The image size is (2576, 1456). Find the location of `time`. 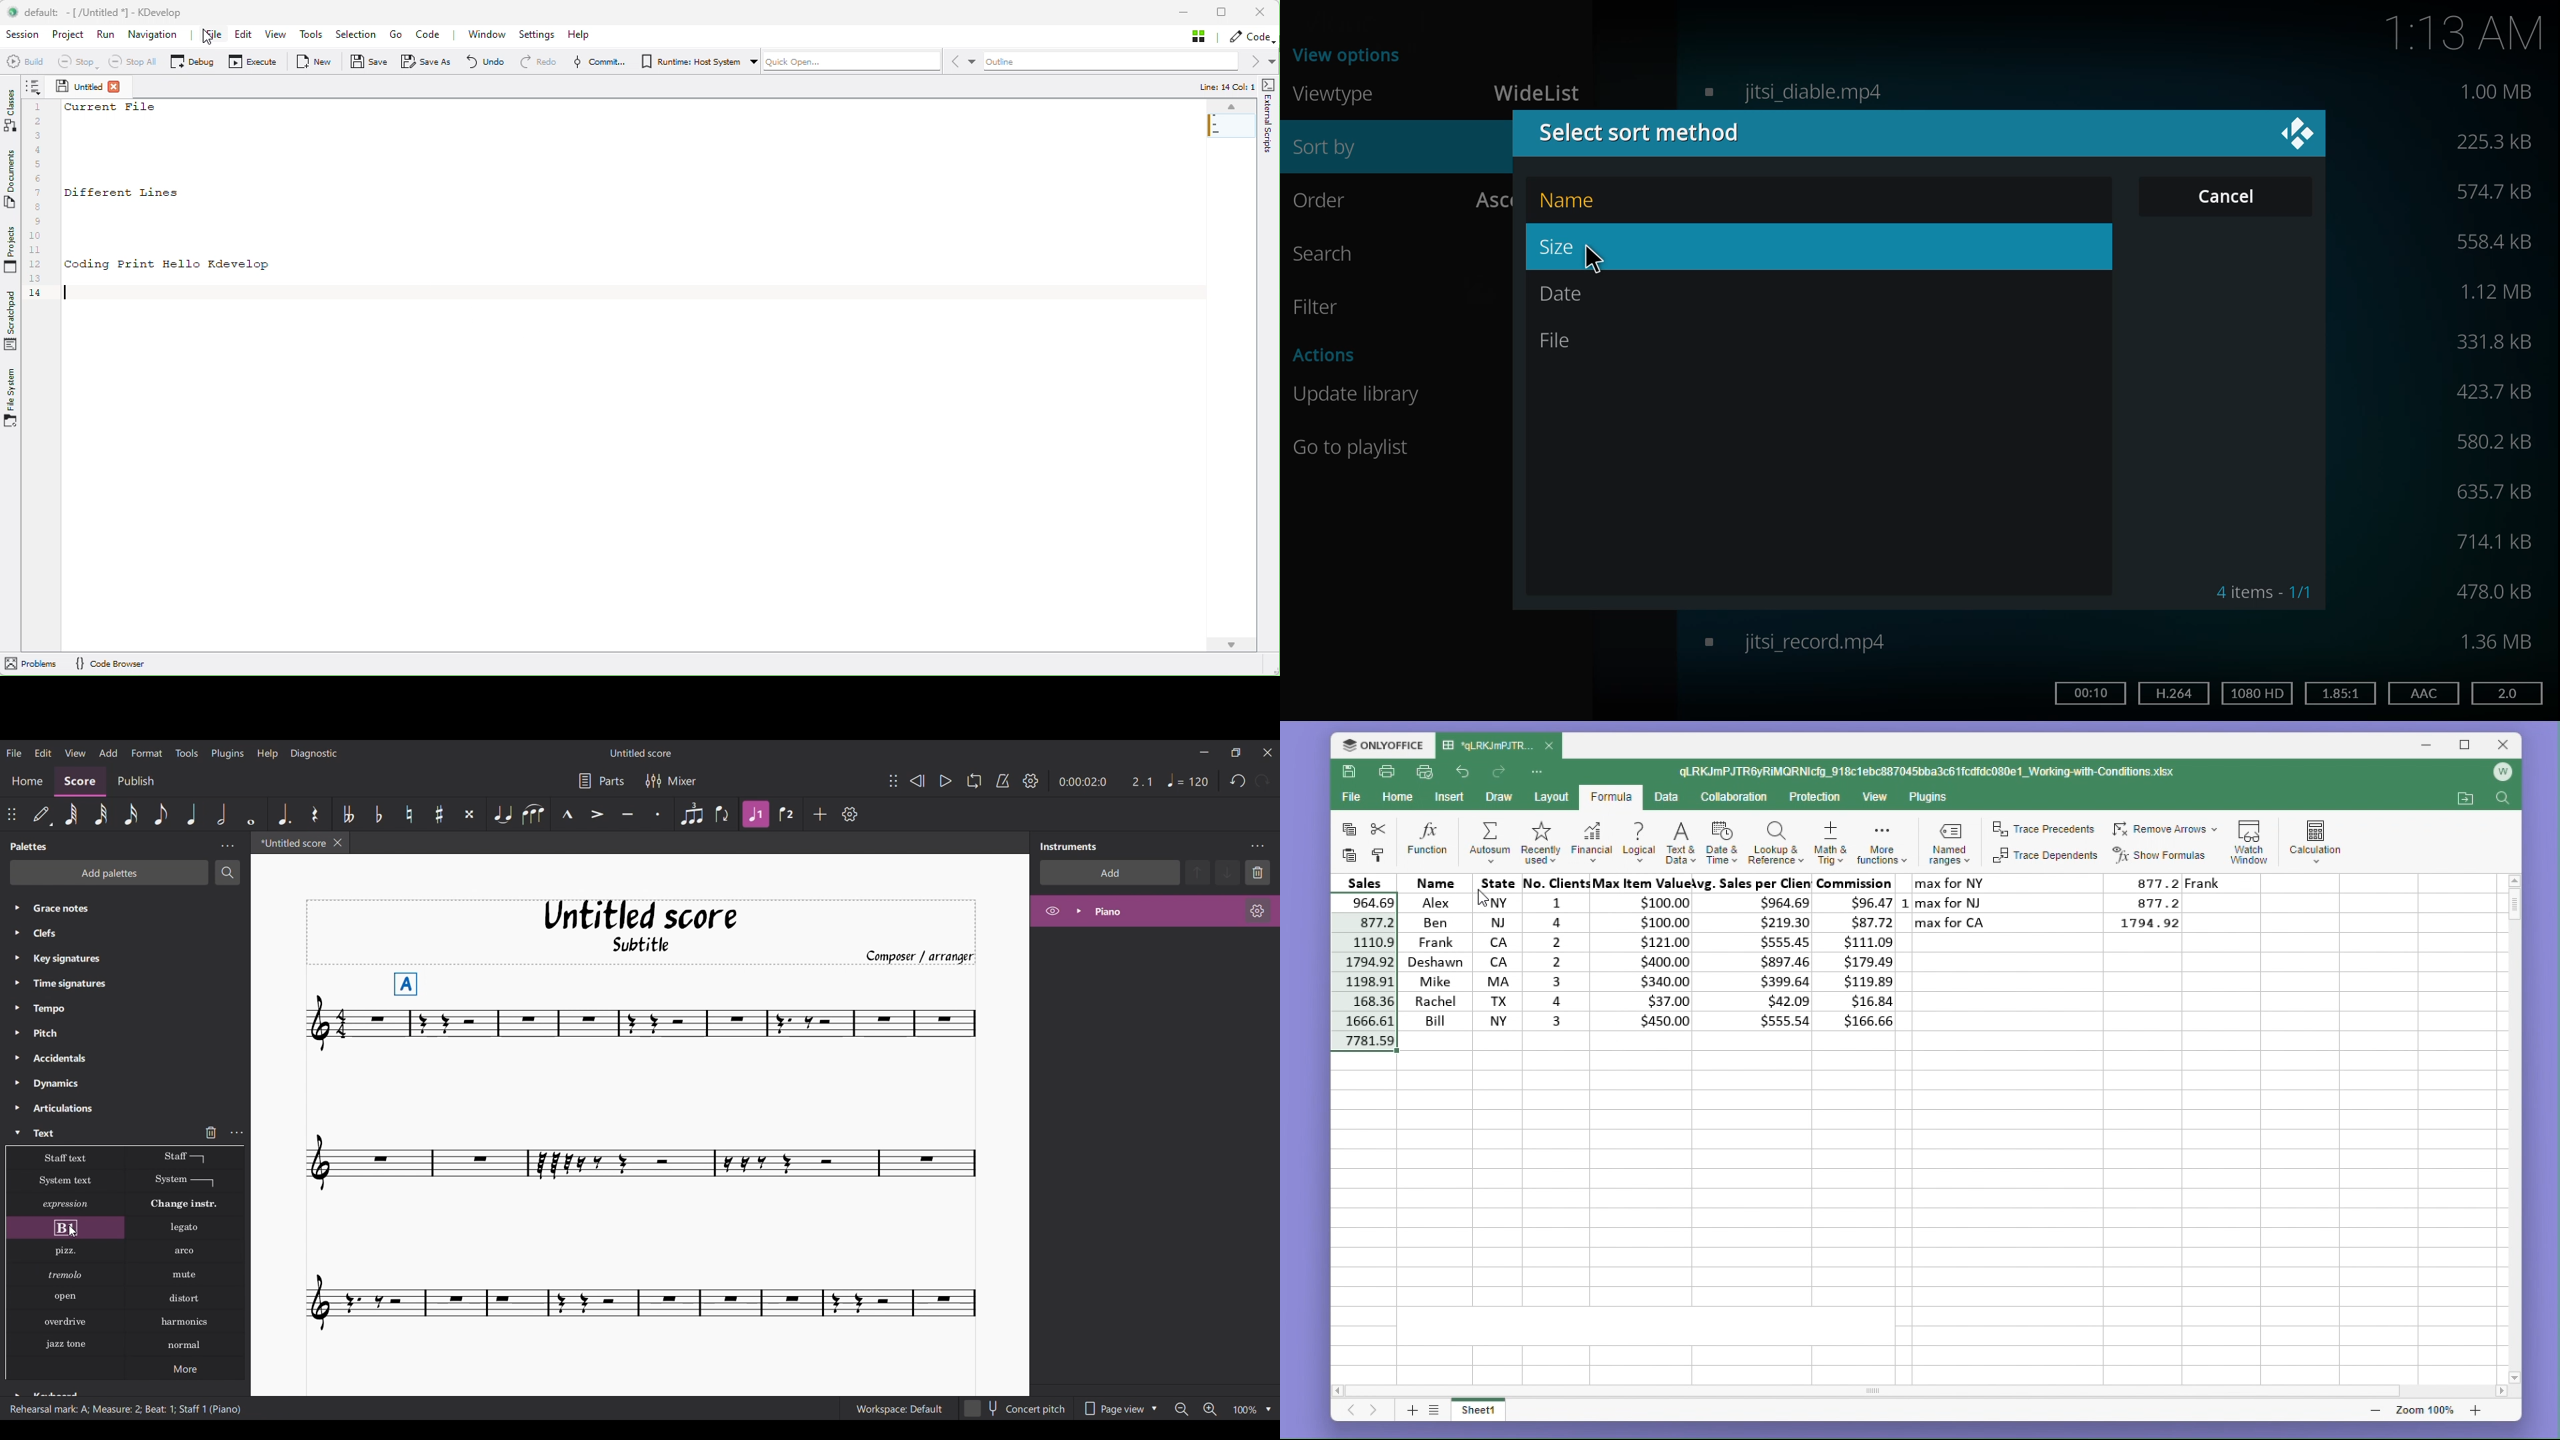

time is located at coordinates (2092, 695).